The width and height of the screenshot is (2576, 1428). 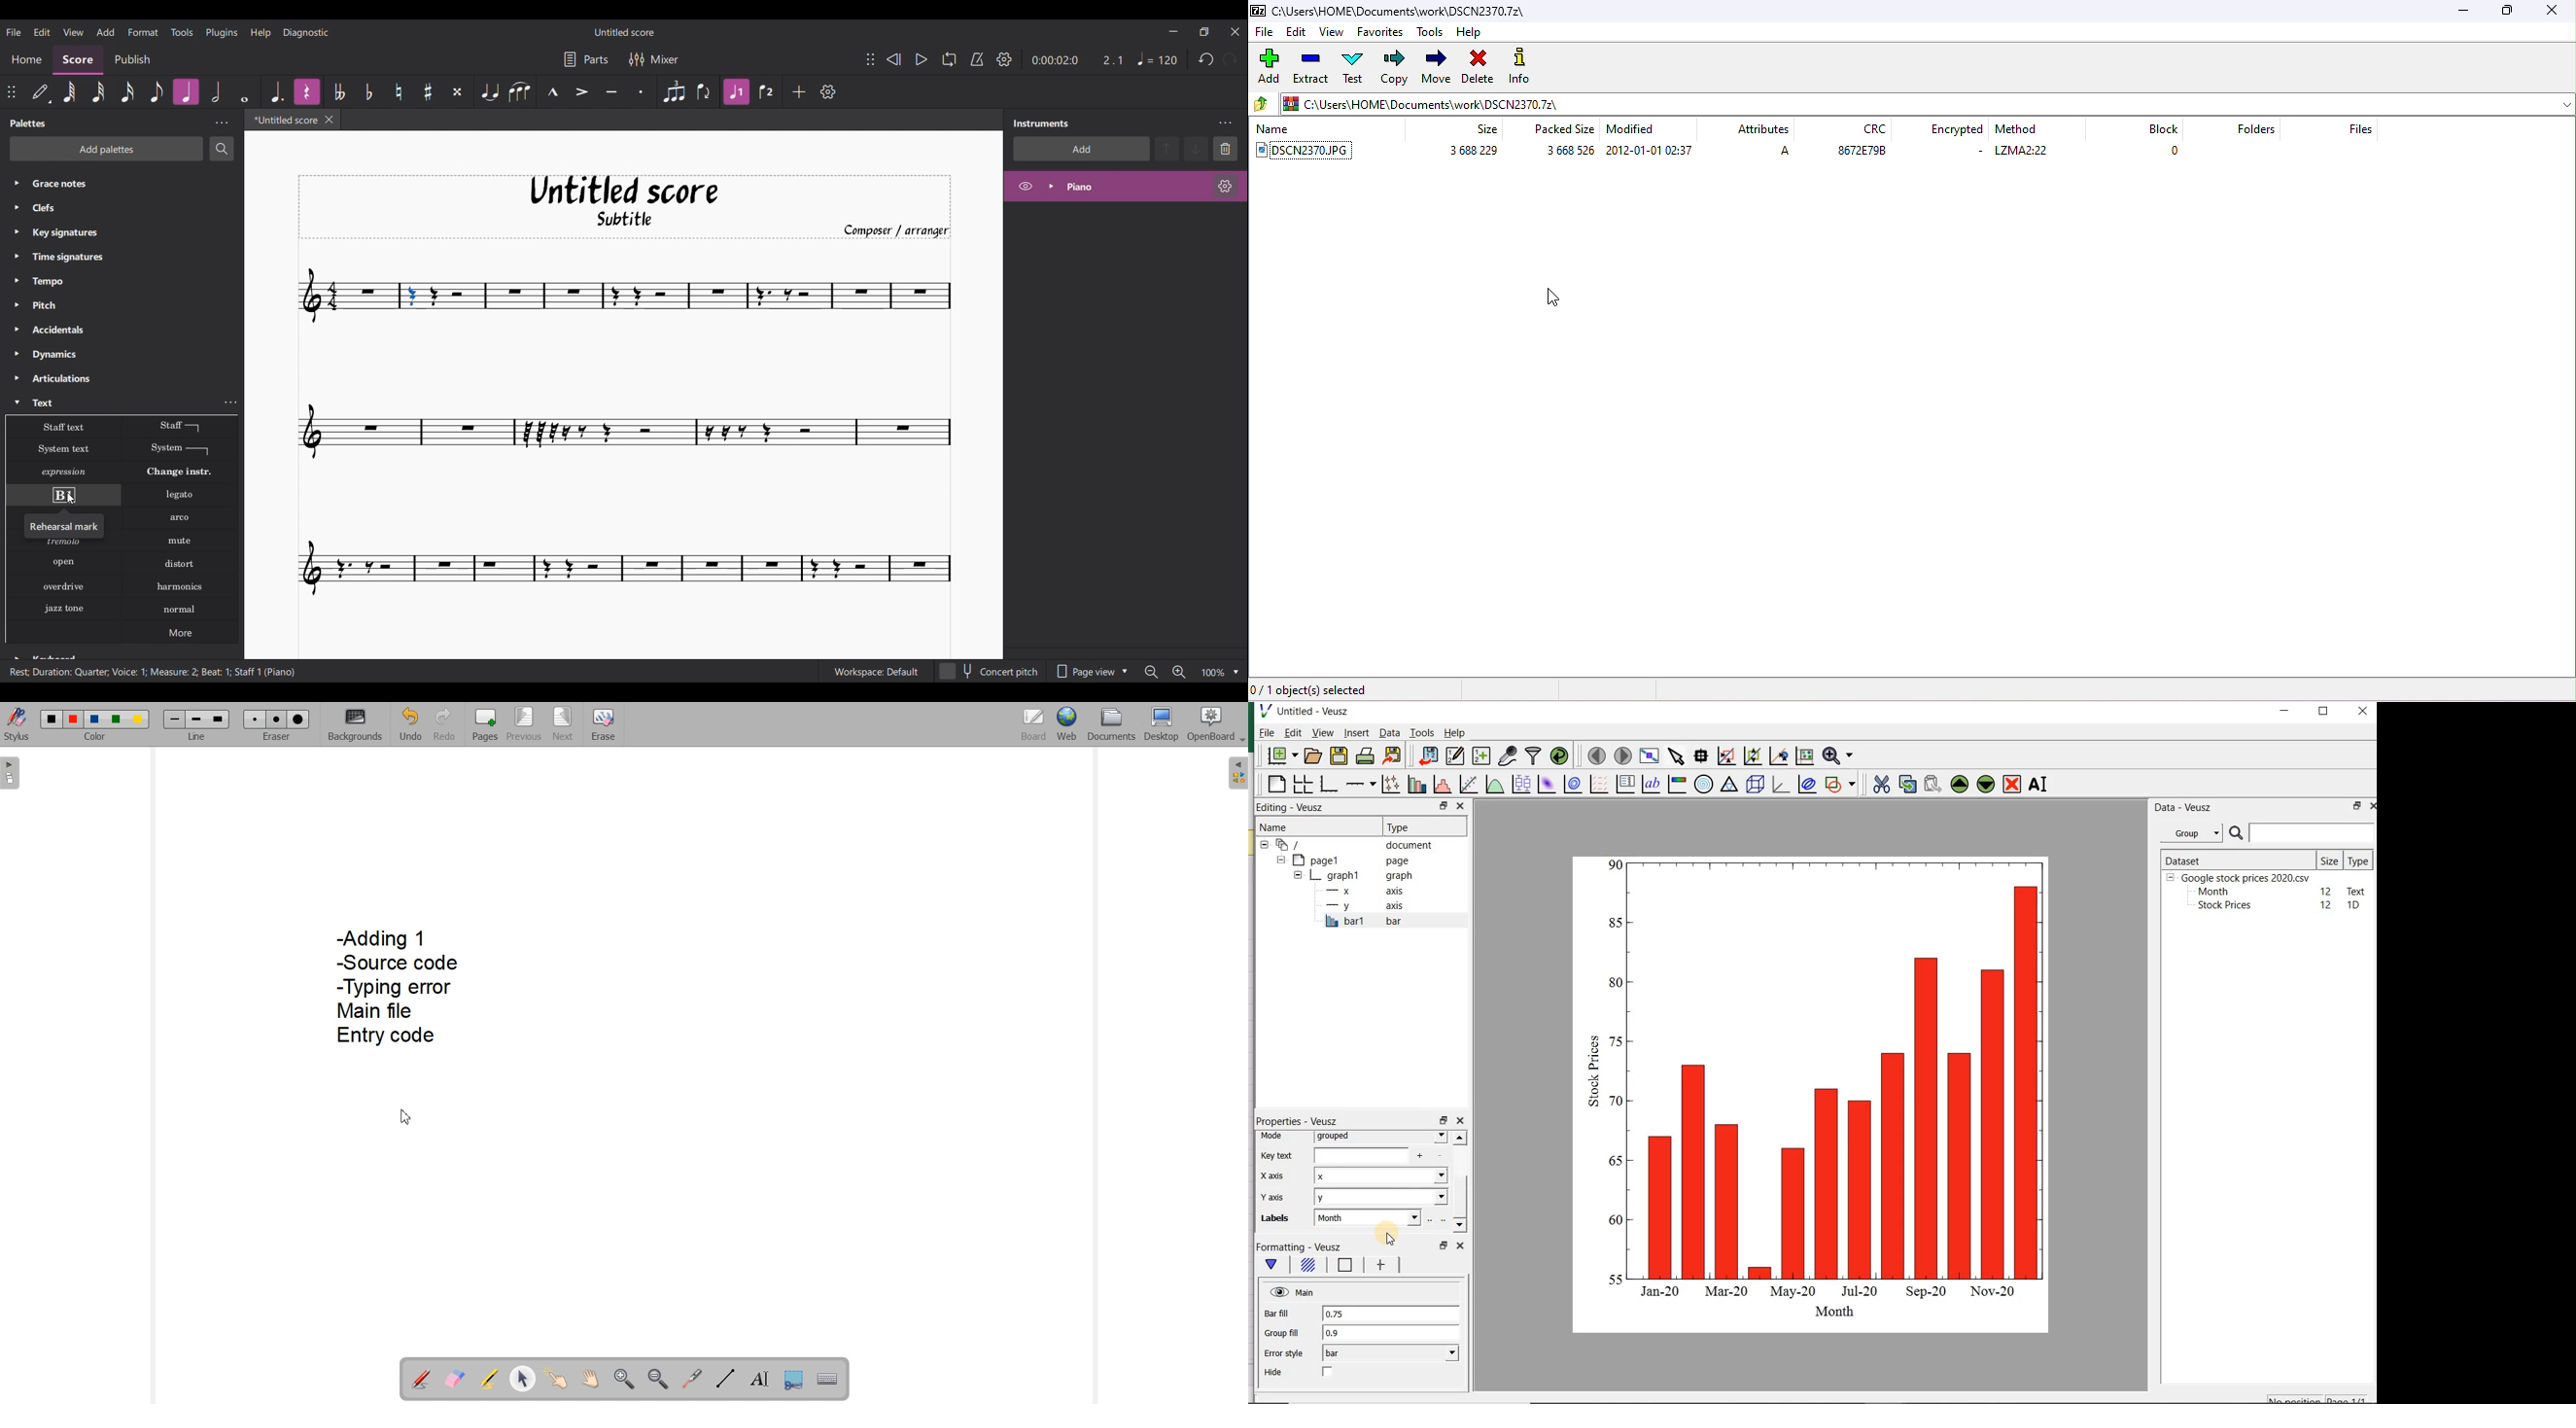 What do you see at coordinates (1273, 1372) in the screenshot?
I see `Hide` at bounding box center [1273, 1372].